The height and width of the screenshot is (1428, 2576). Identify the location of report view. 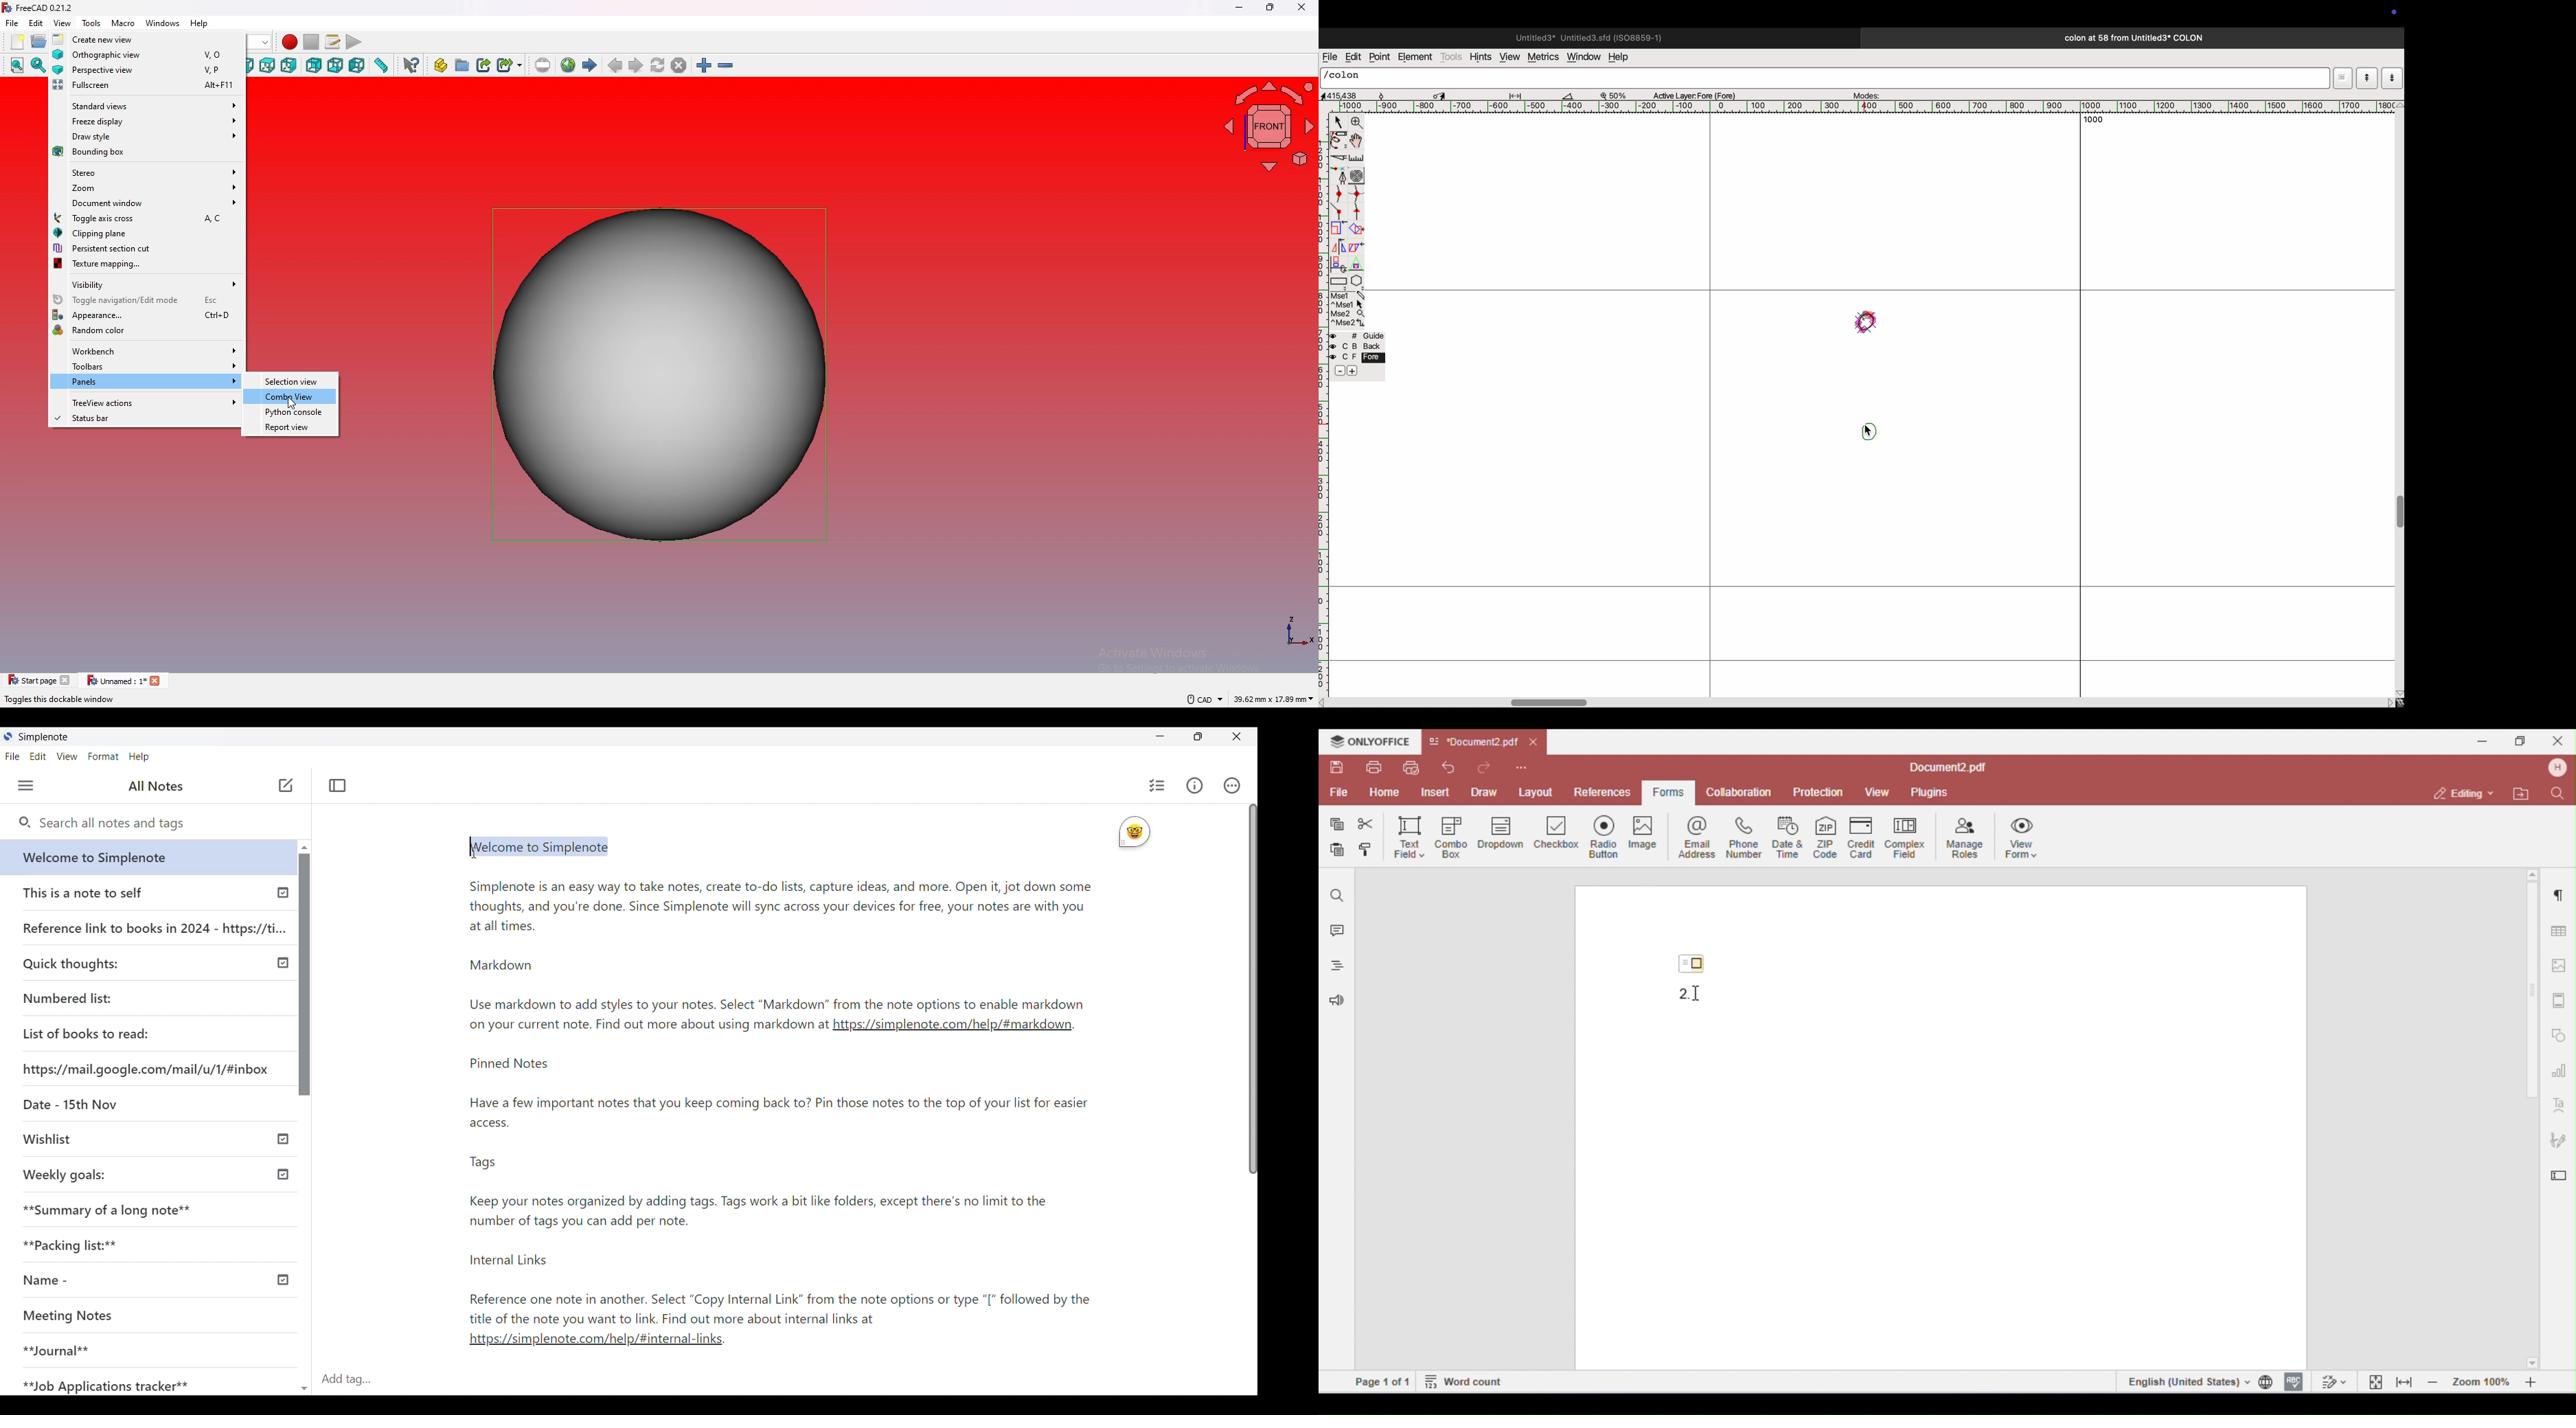
(293, 427).